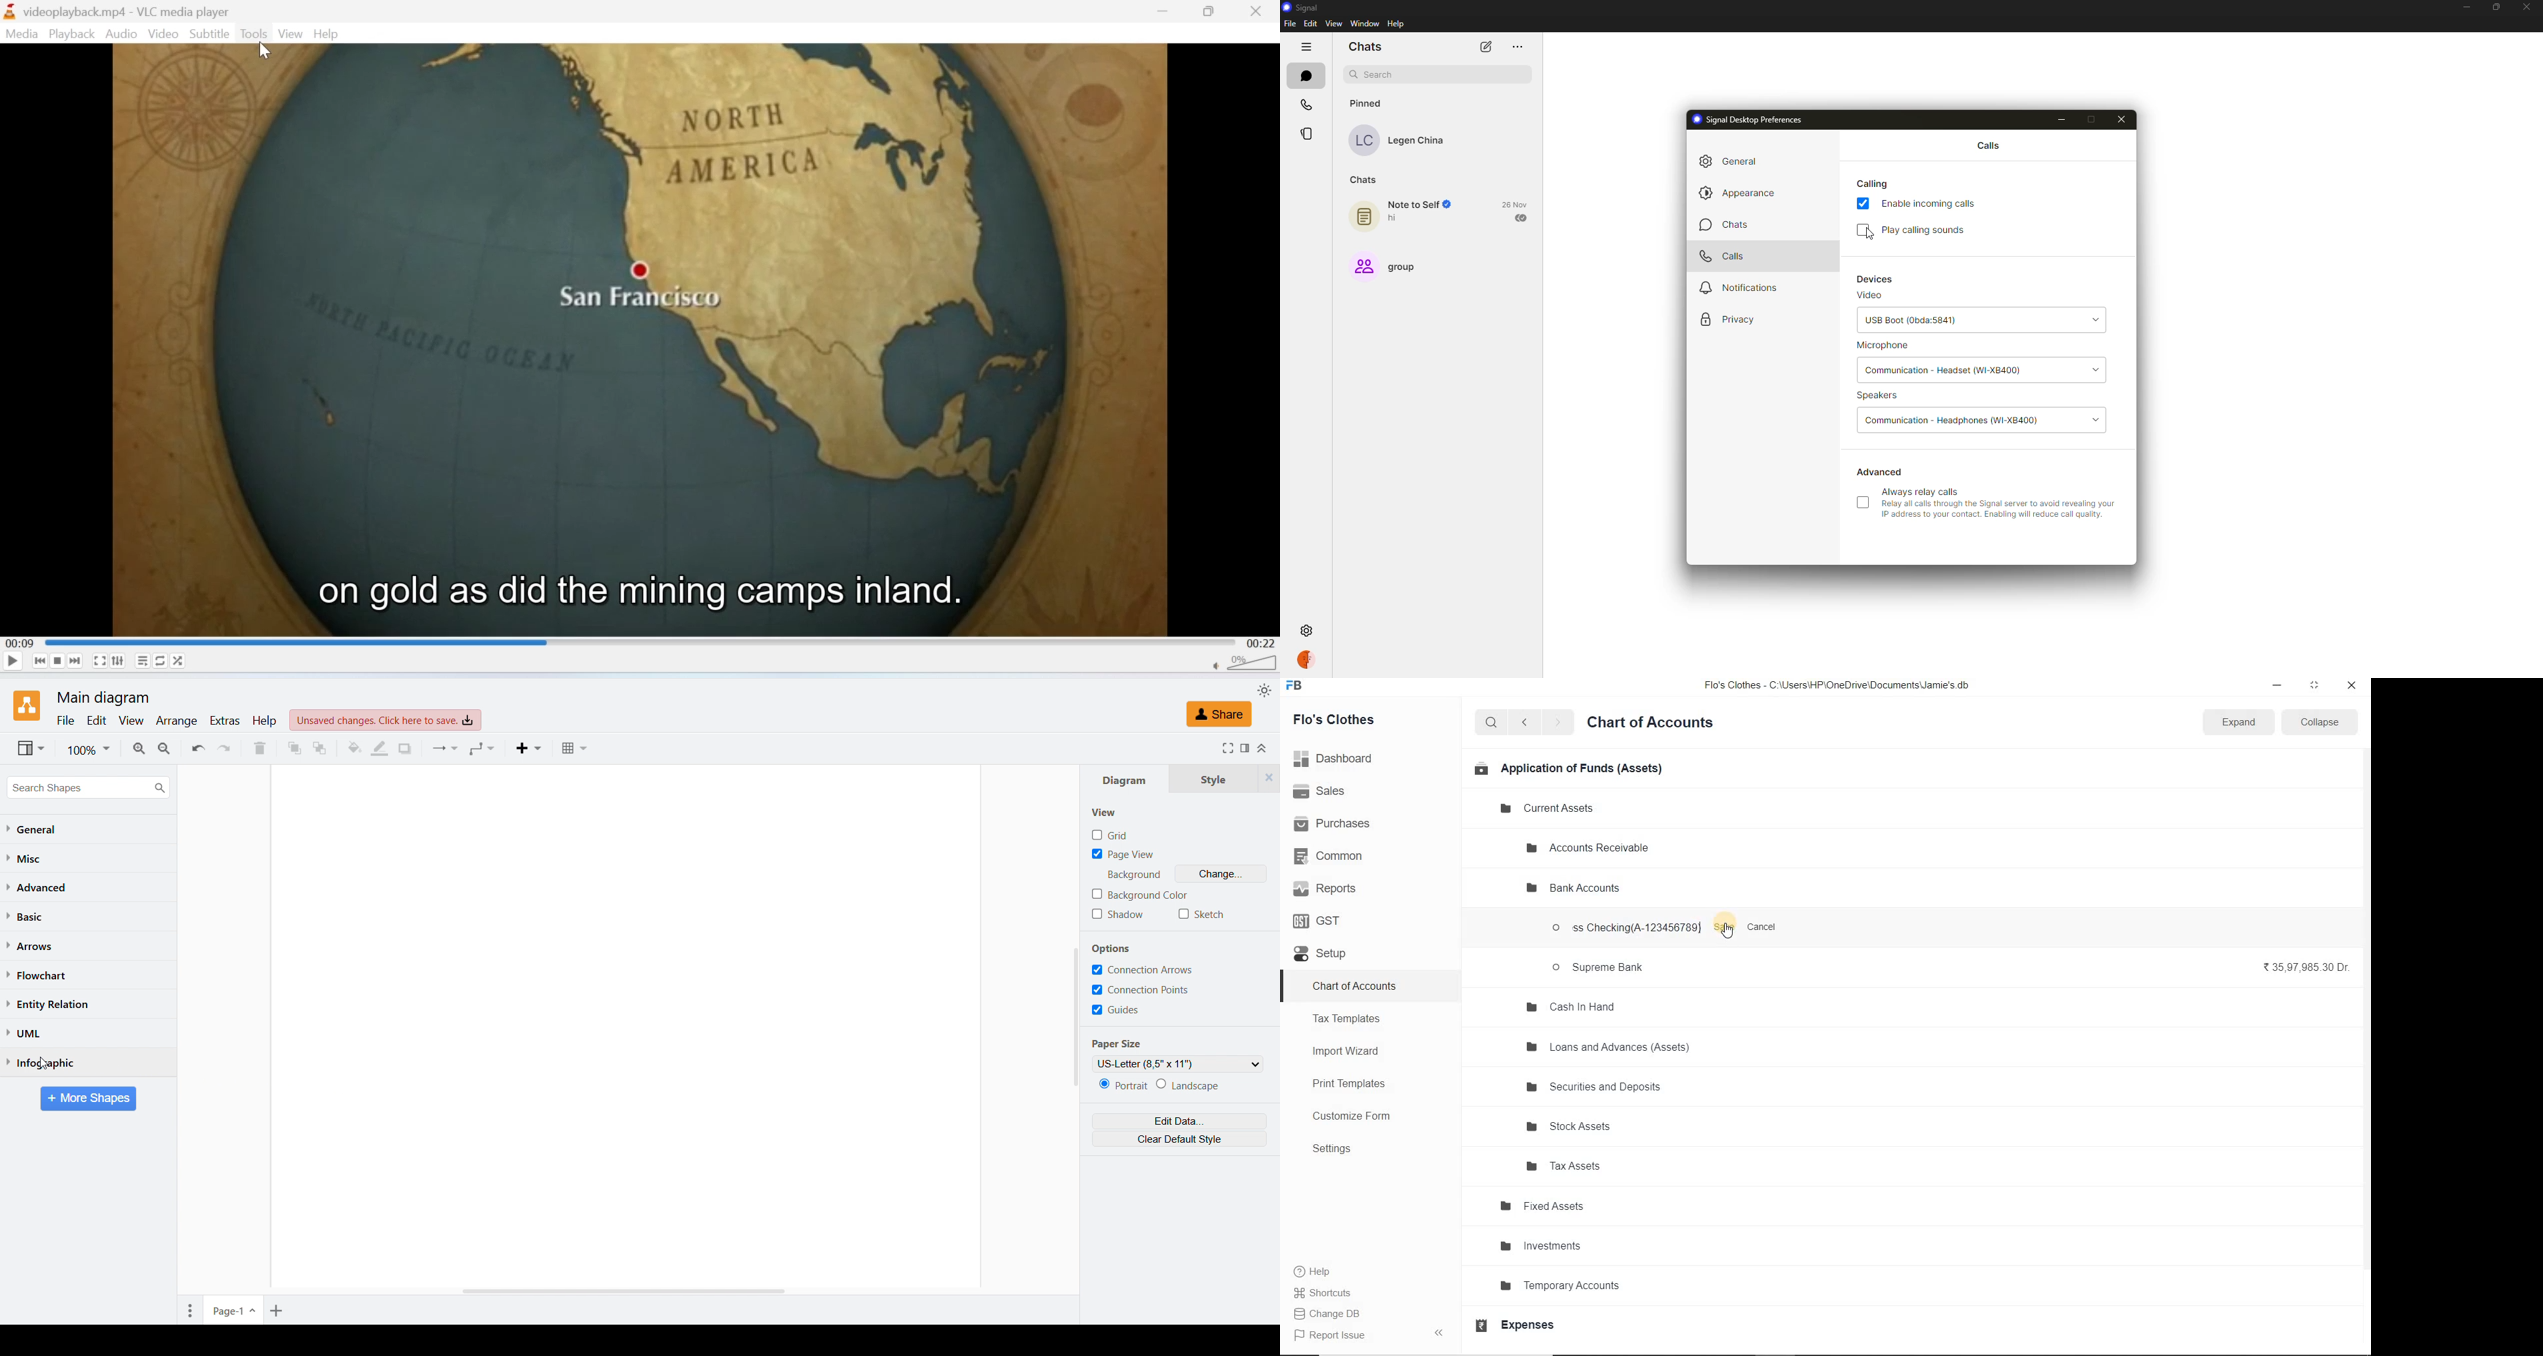  Describe the element at coordinates (32, 748) in the screenshot. I see `View options ` at that location.